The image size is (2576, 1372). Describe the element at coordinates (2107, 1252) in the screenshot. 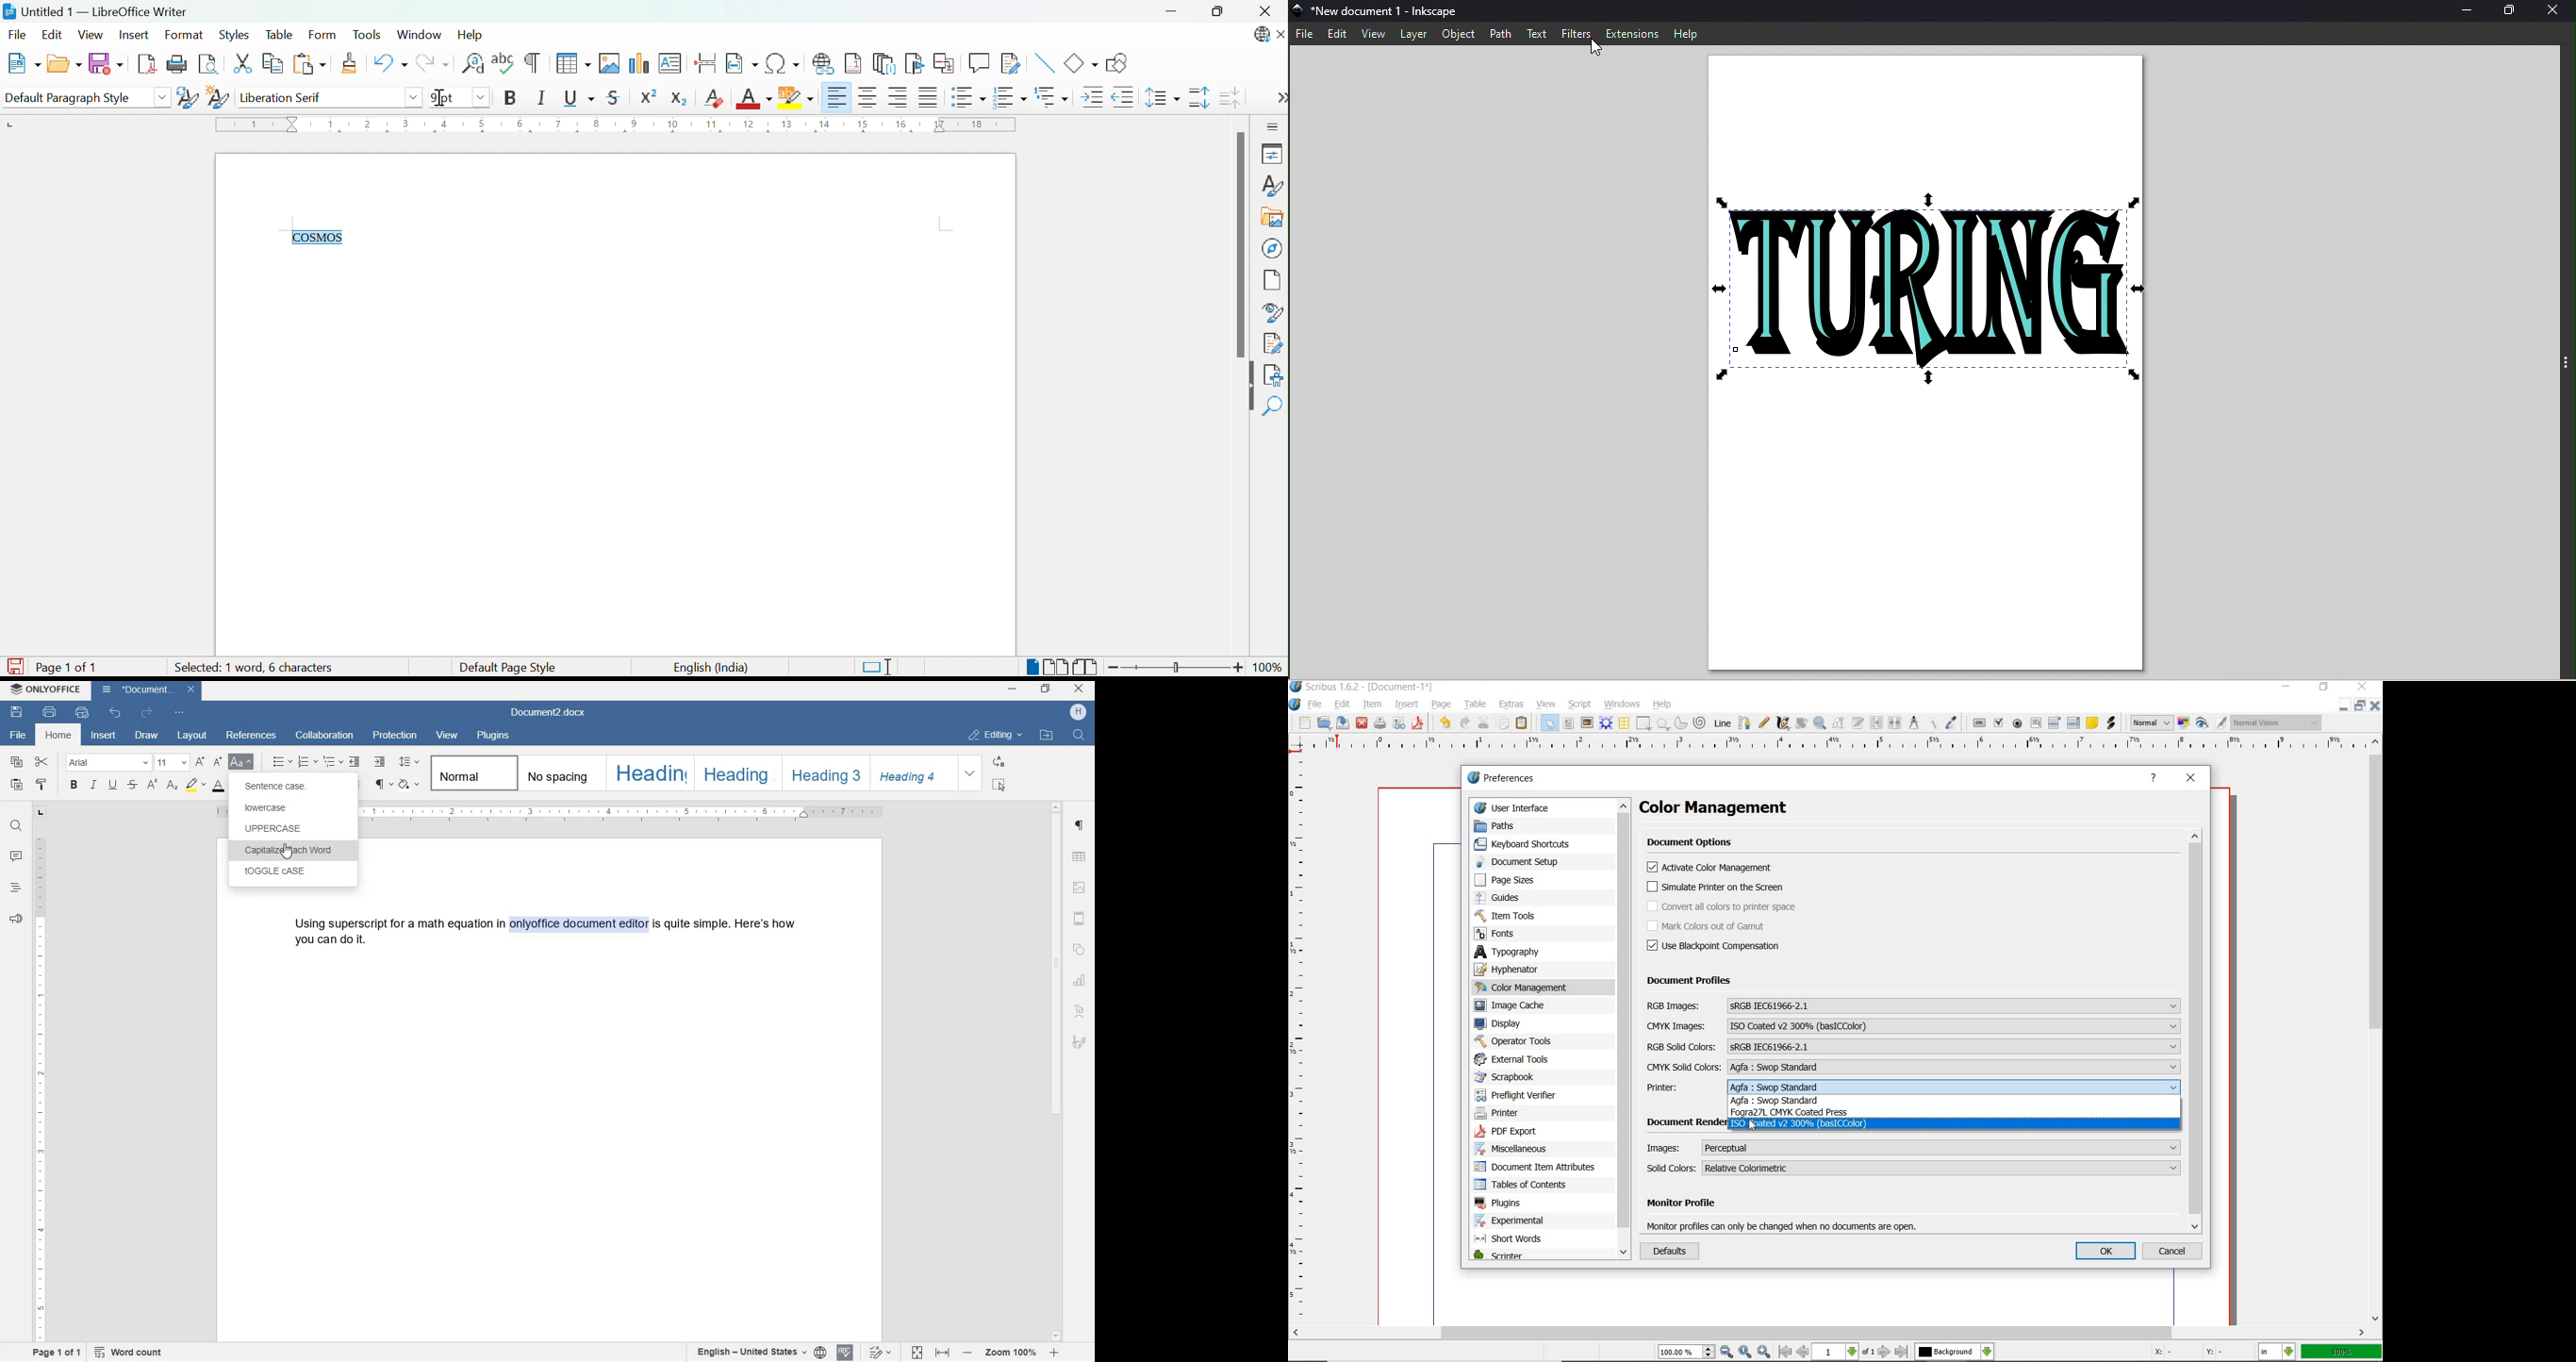

I see `OK` at that location.